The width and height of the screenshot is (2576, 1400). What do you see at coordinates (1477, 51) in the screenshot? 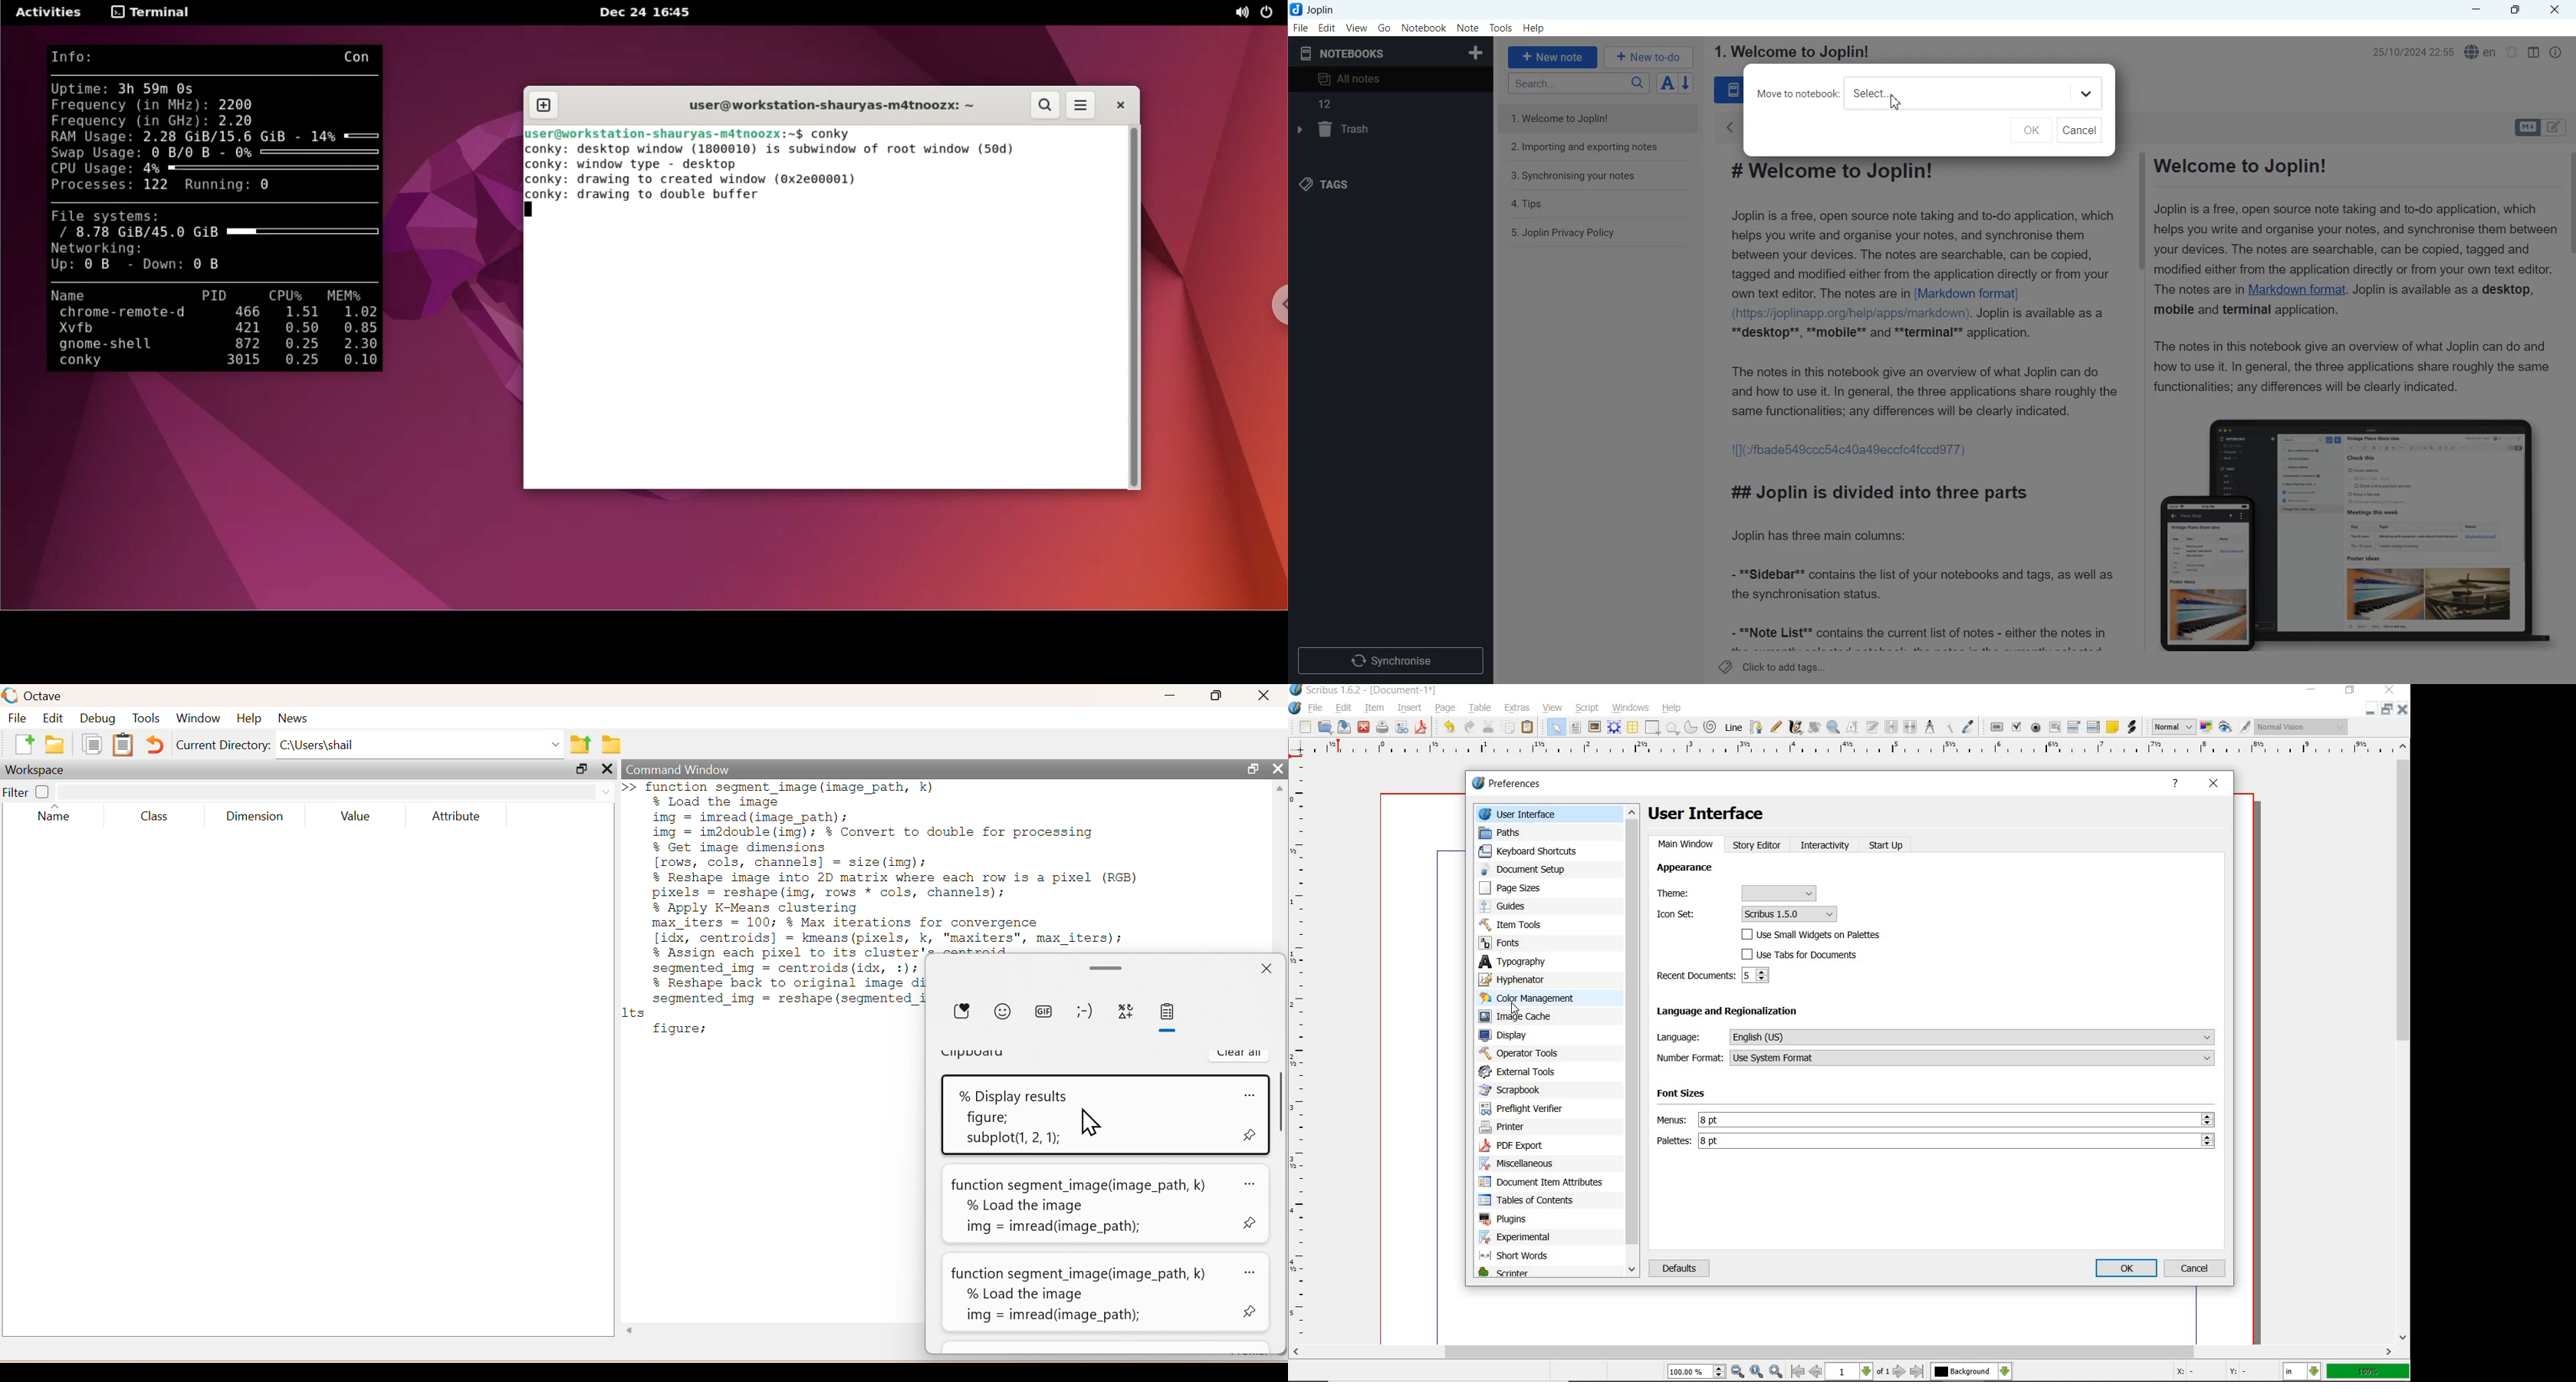
I see `Create Notebook` at bounding box center [1477, 51].